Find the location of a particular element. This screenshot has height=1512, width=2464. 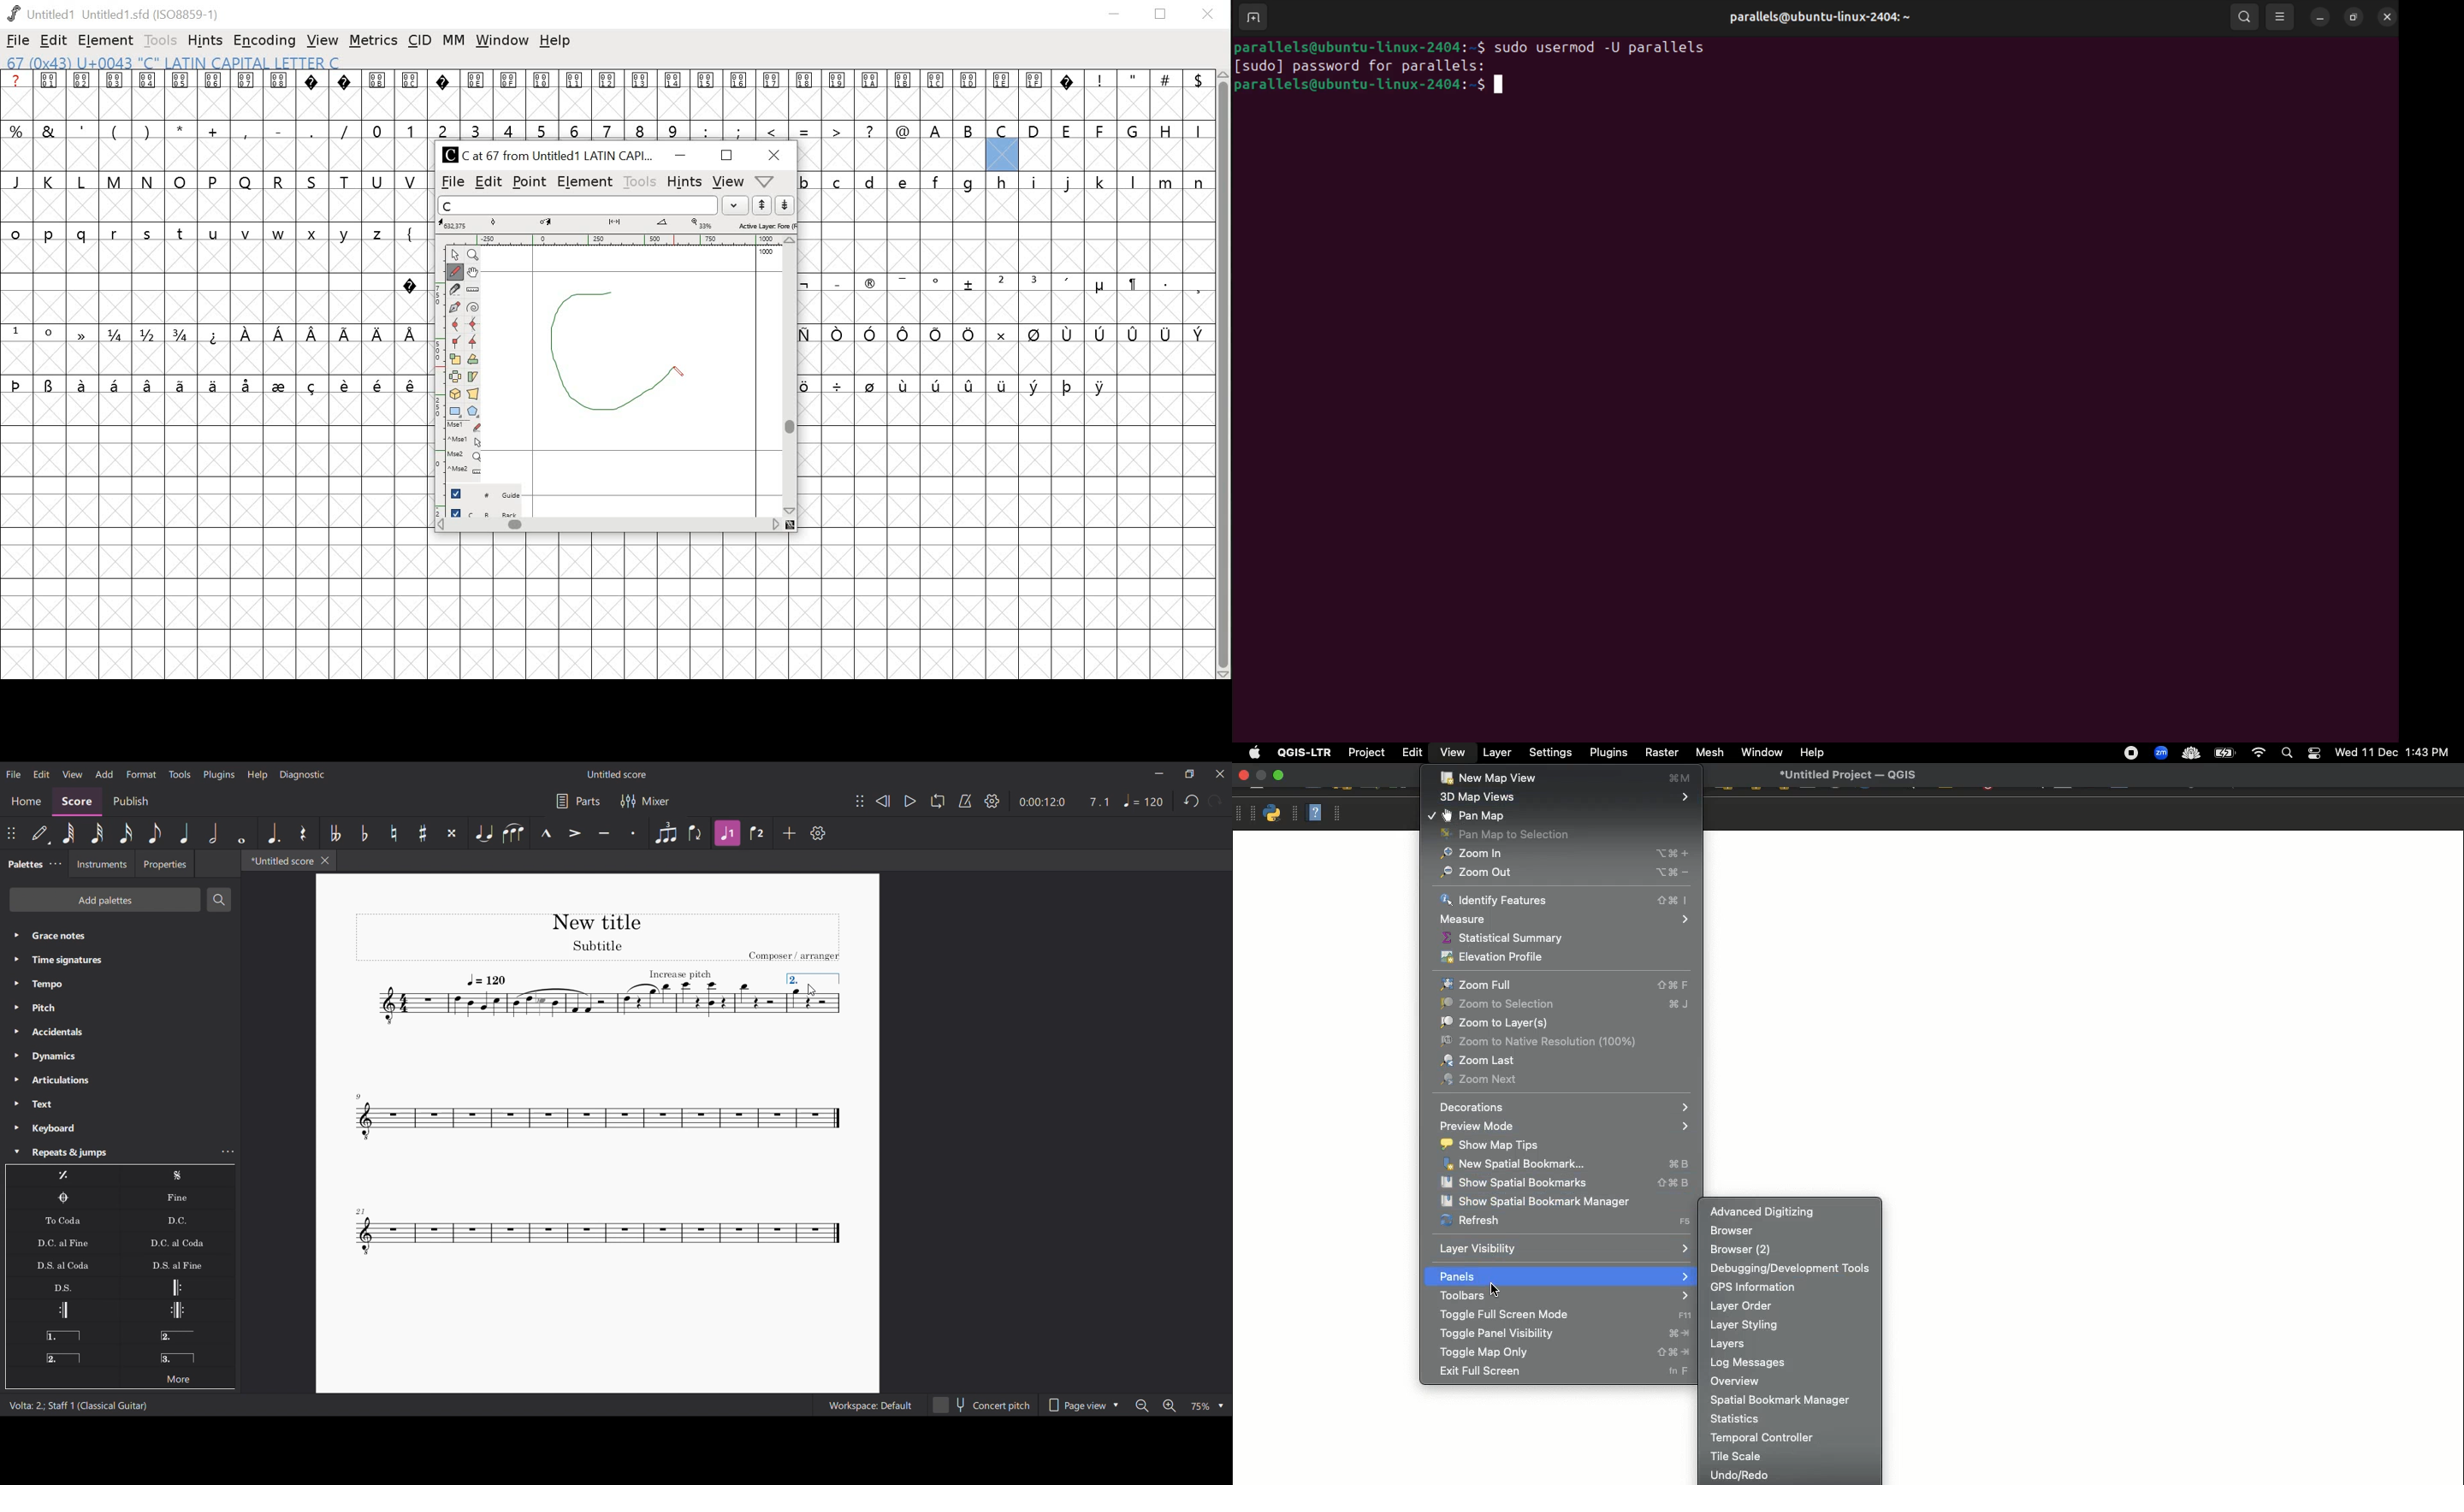

Fine is located at coordinates (177, 1198).